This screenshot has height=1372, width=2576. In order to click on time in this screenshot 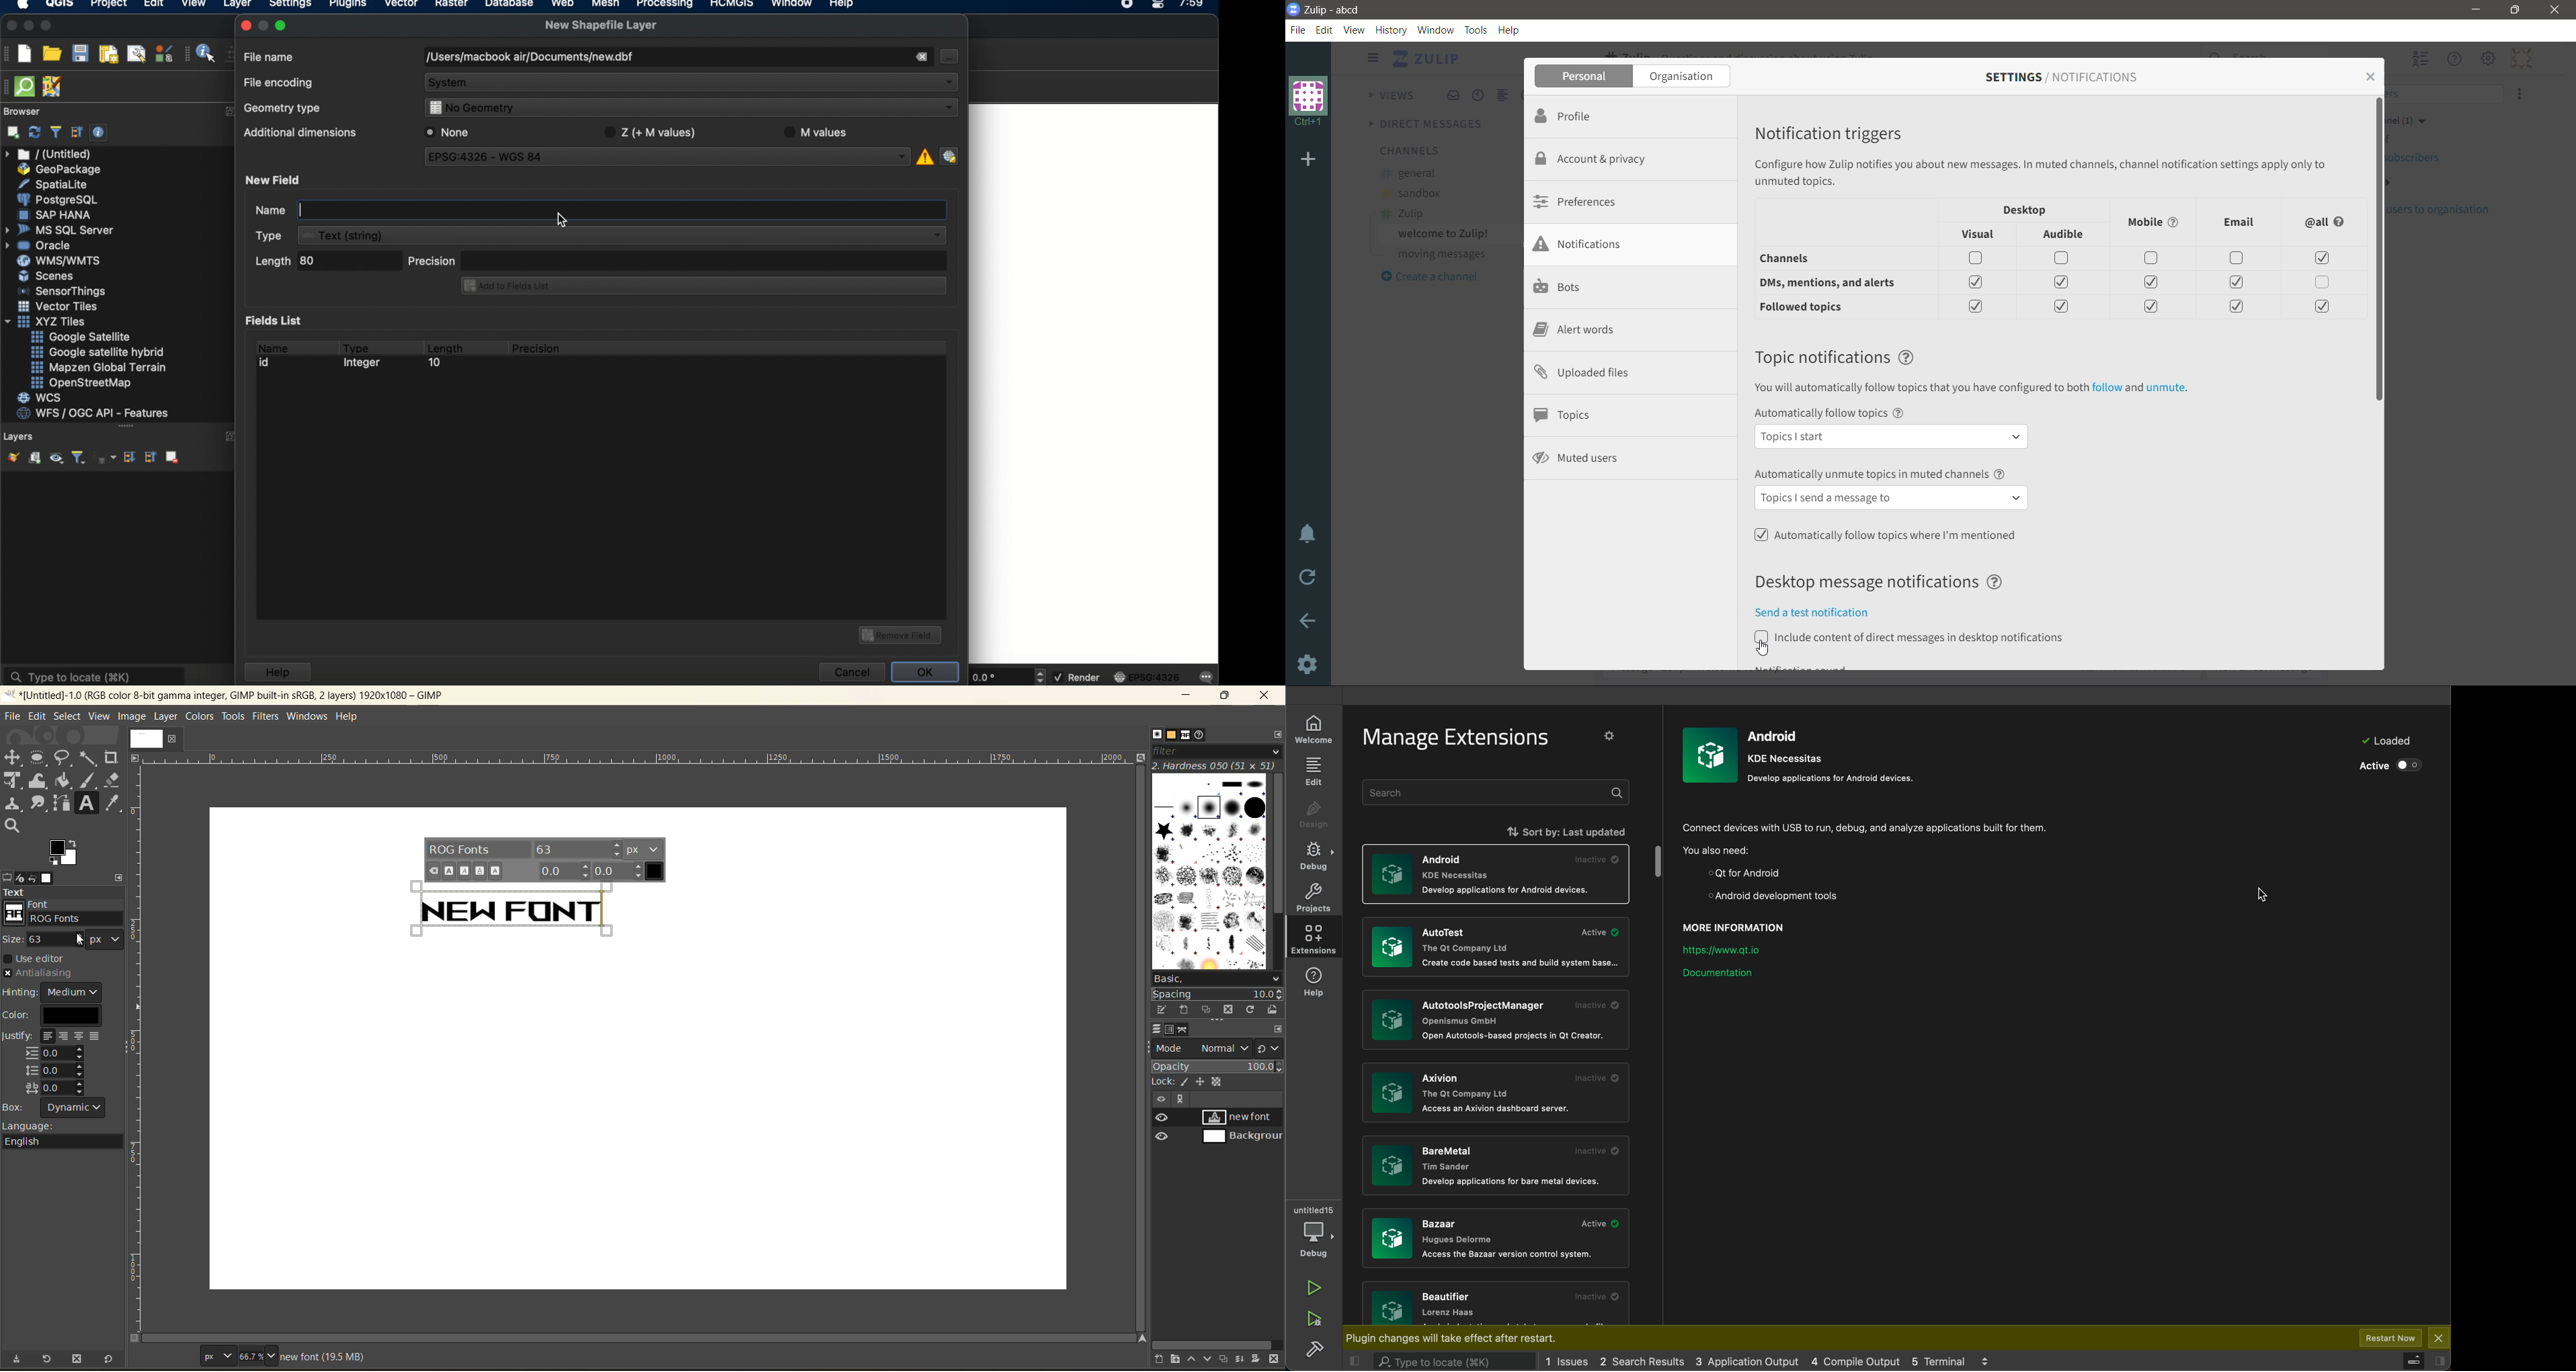, I will do `click(1193, 8)`.